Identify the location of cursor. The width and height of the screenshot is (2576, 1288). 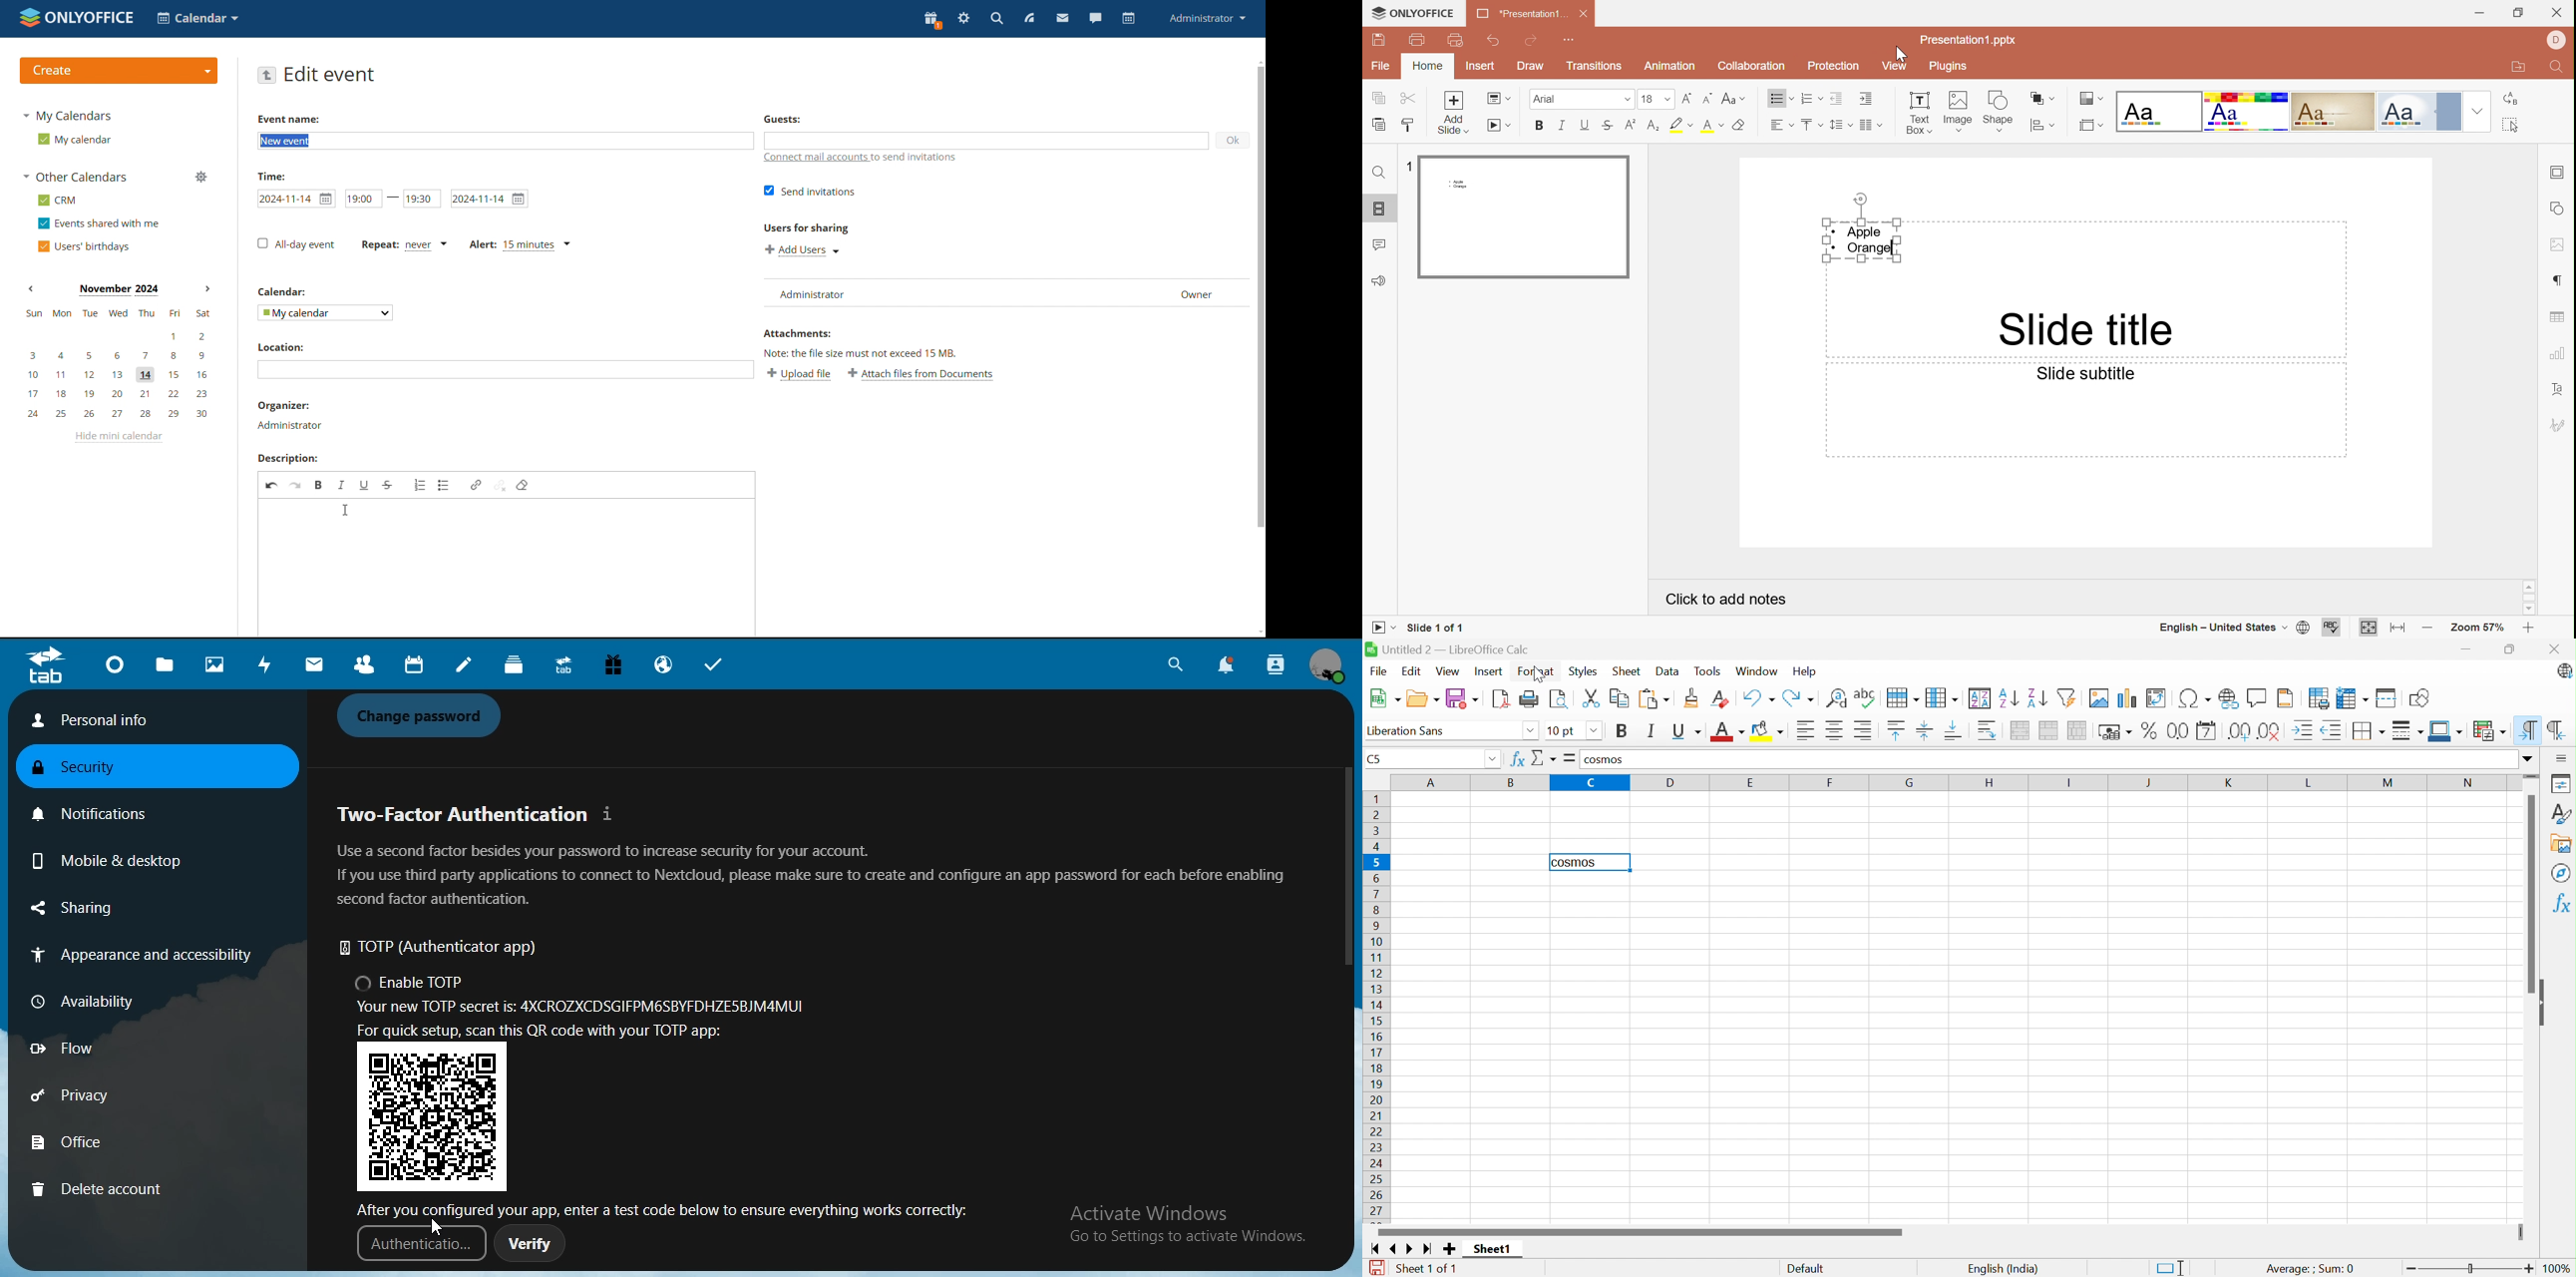
(1376, 12).